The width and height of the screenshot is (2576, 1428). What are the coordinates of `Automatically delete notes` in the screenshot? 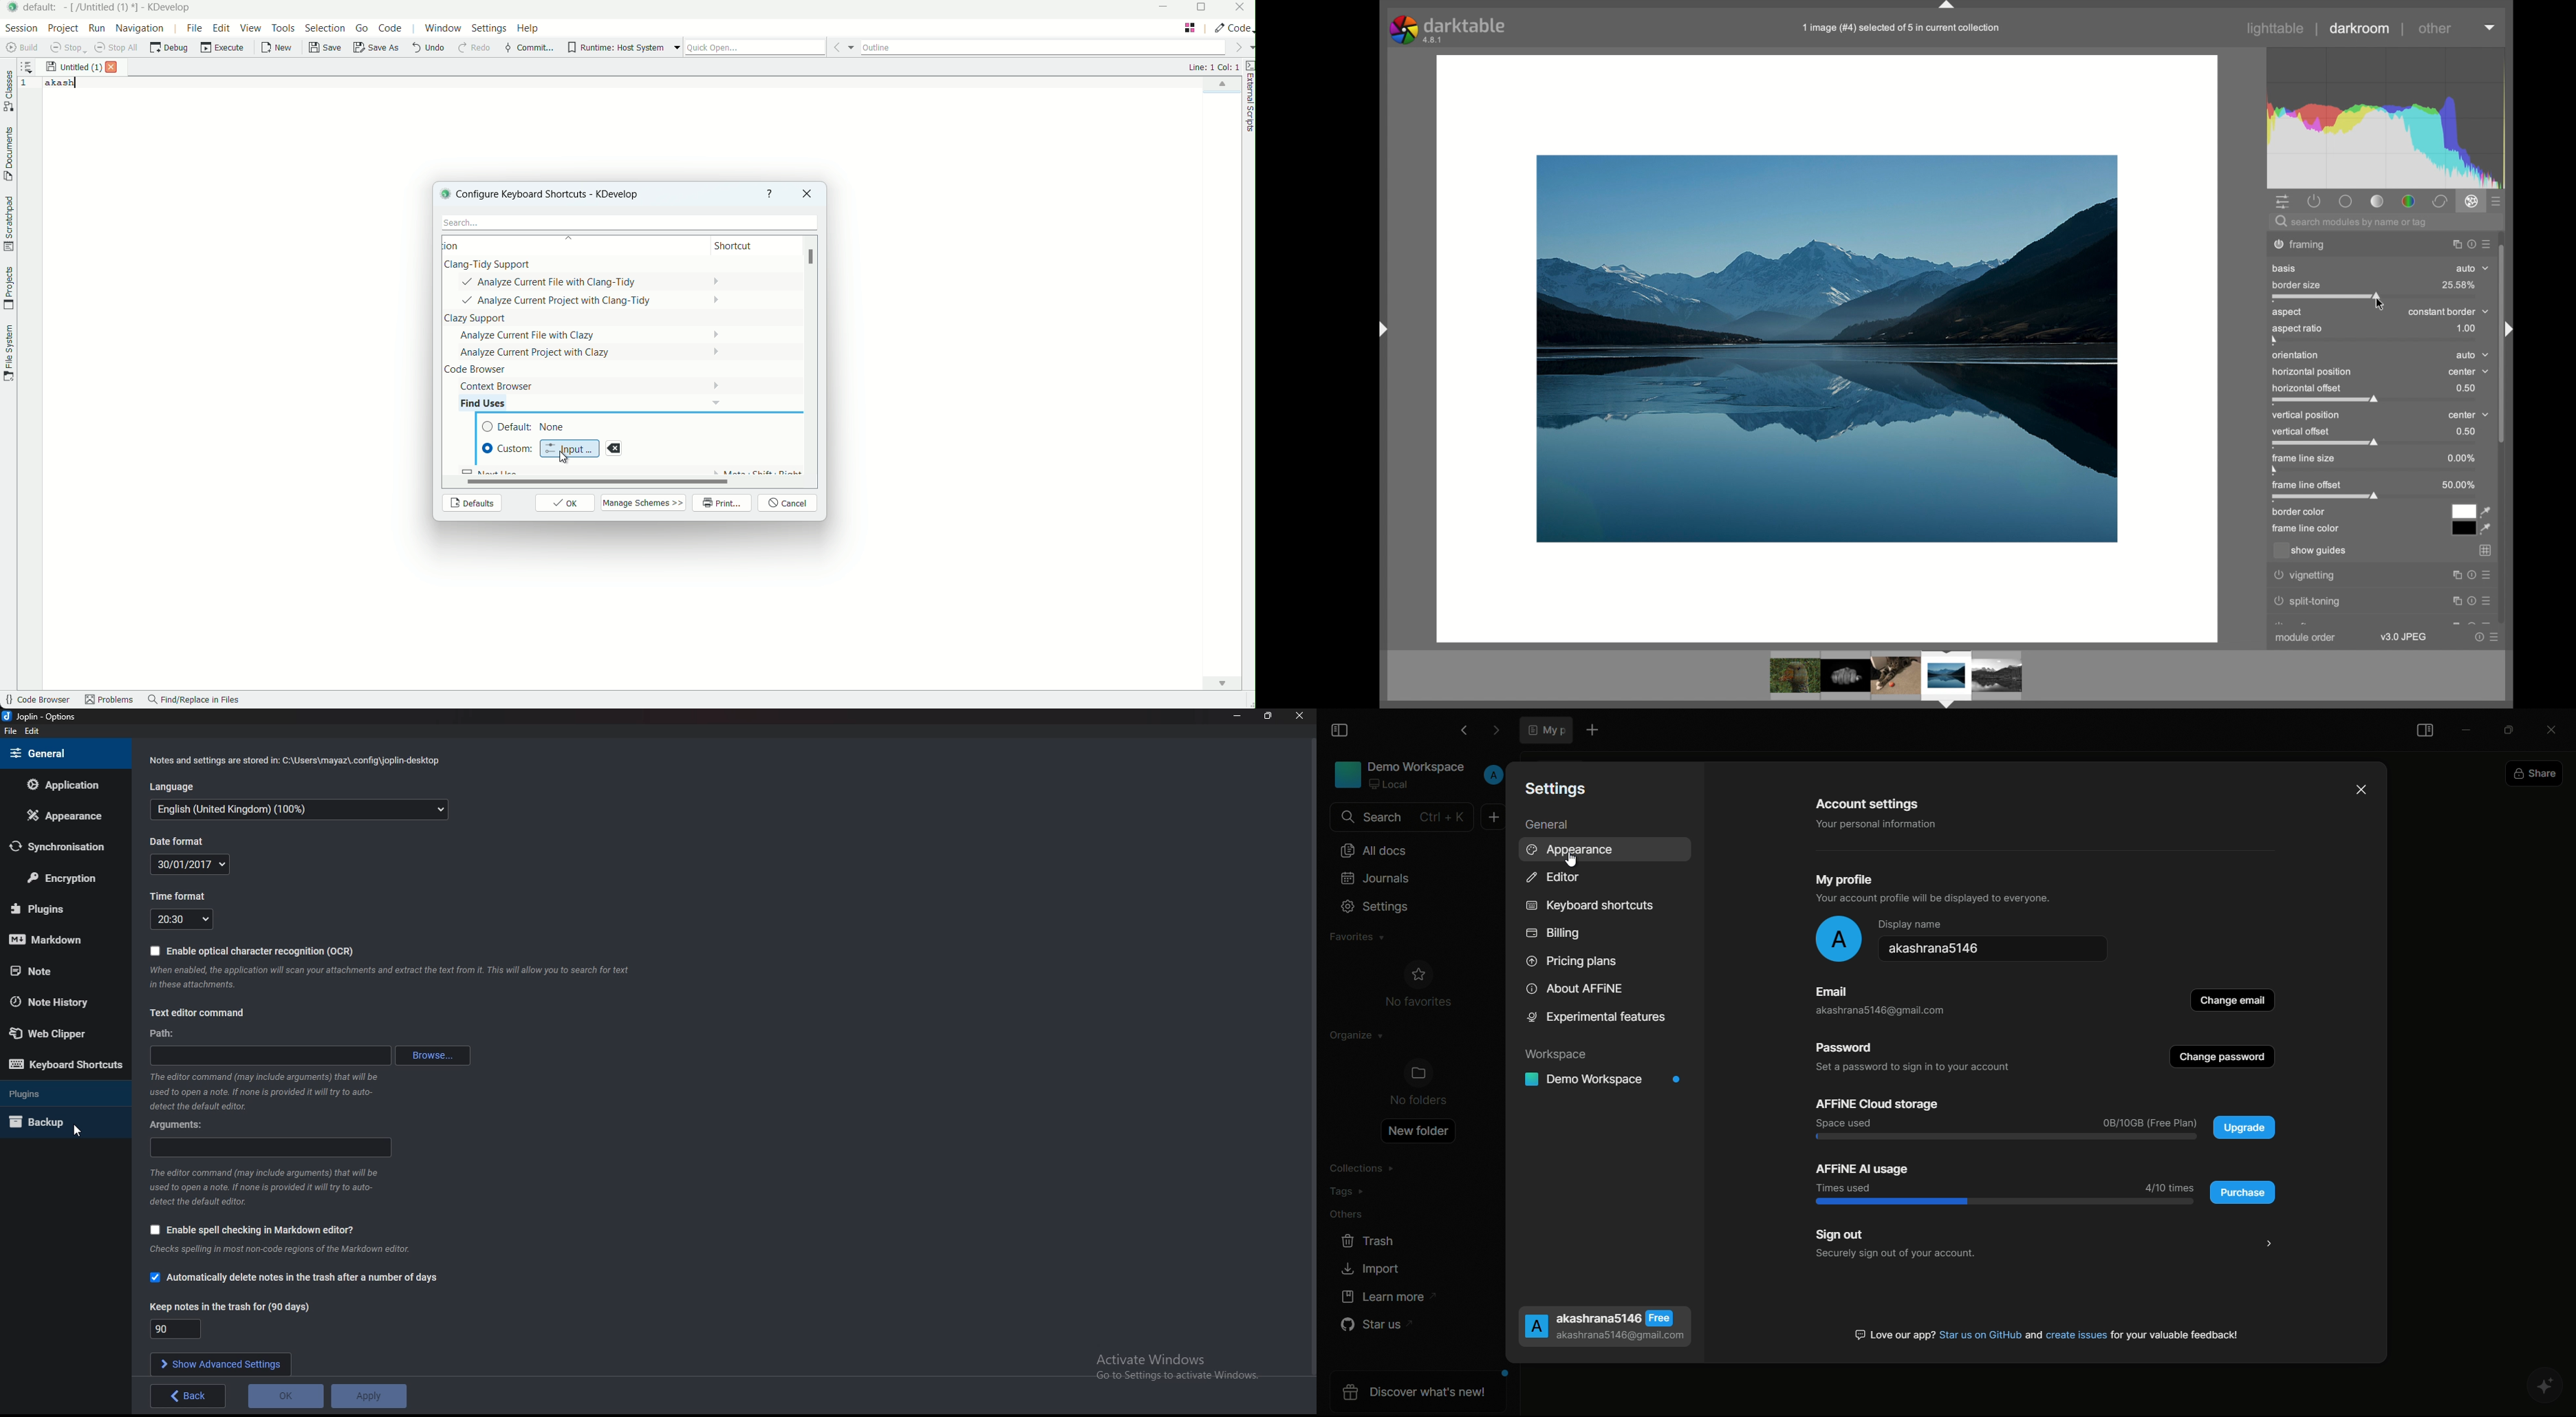 It's located at (296, 1277).